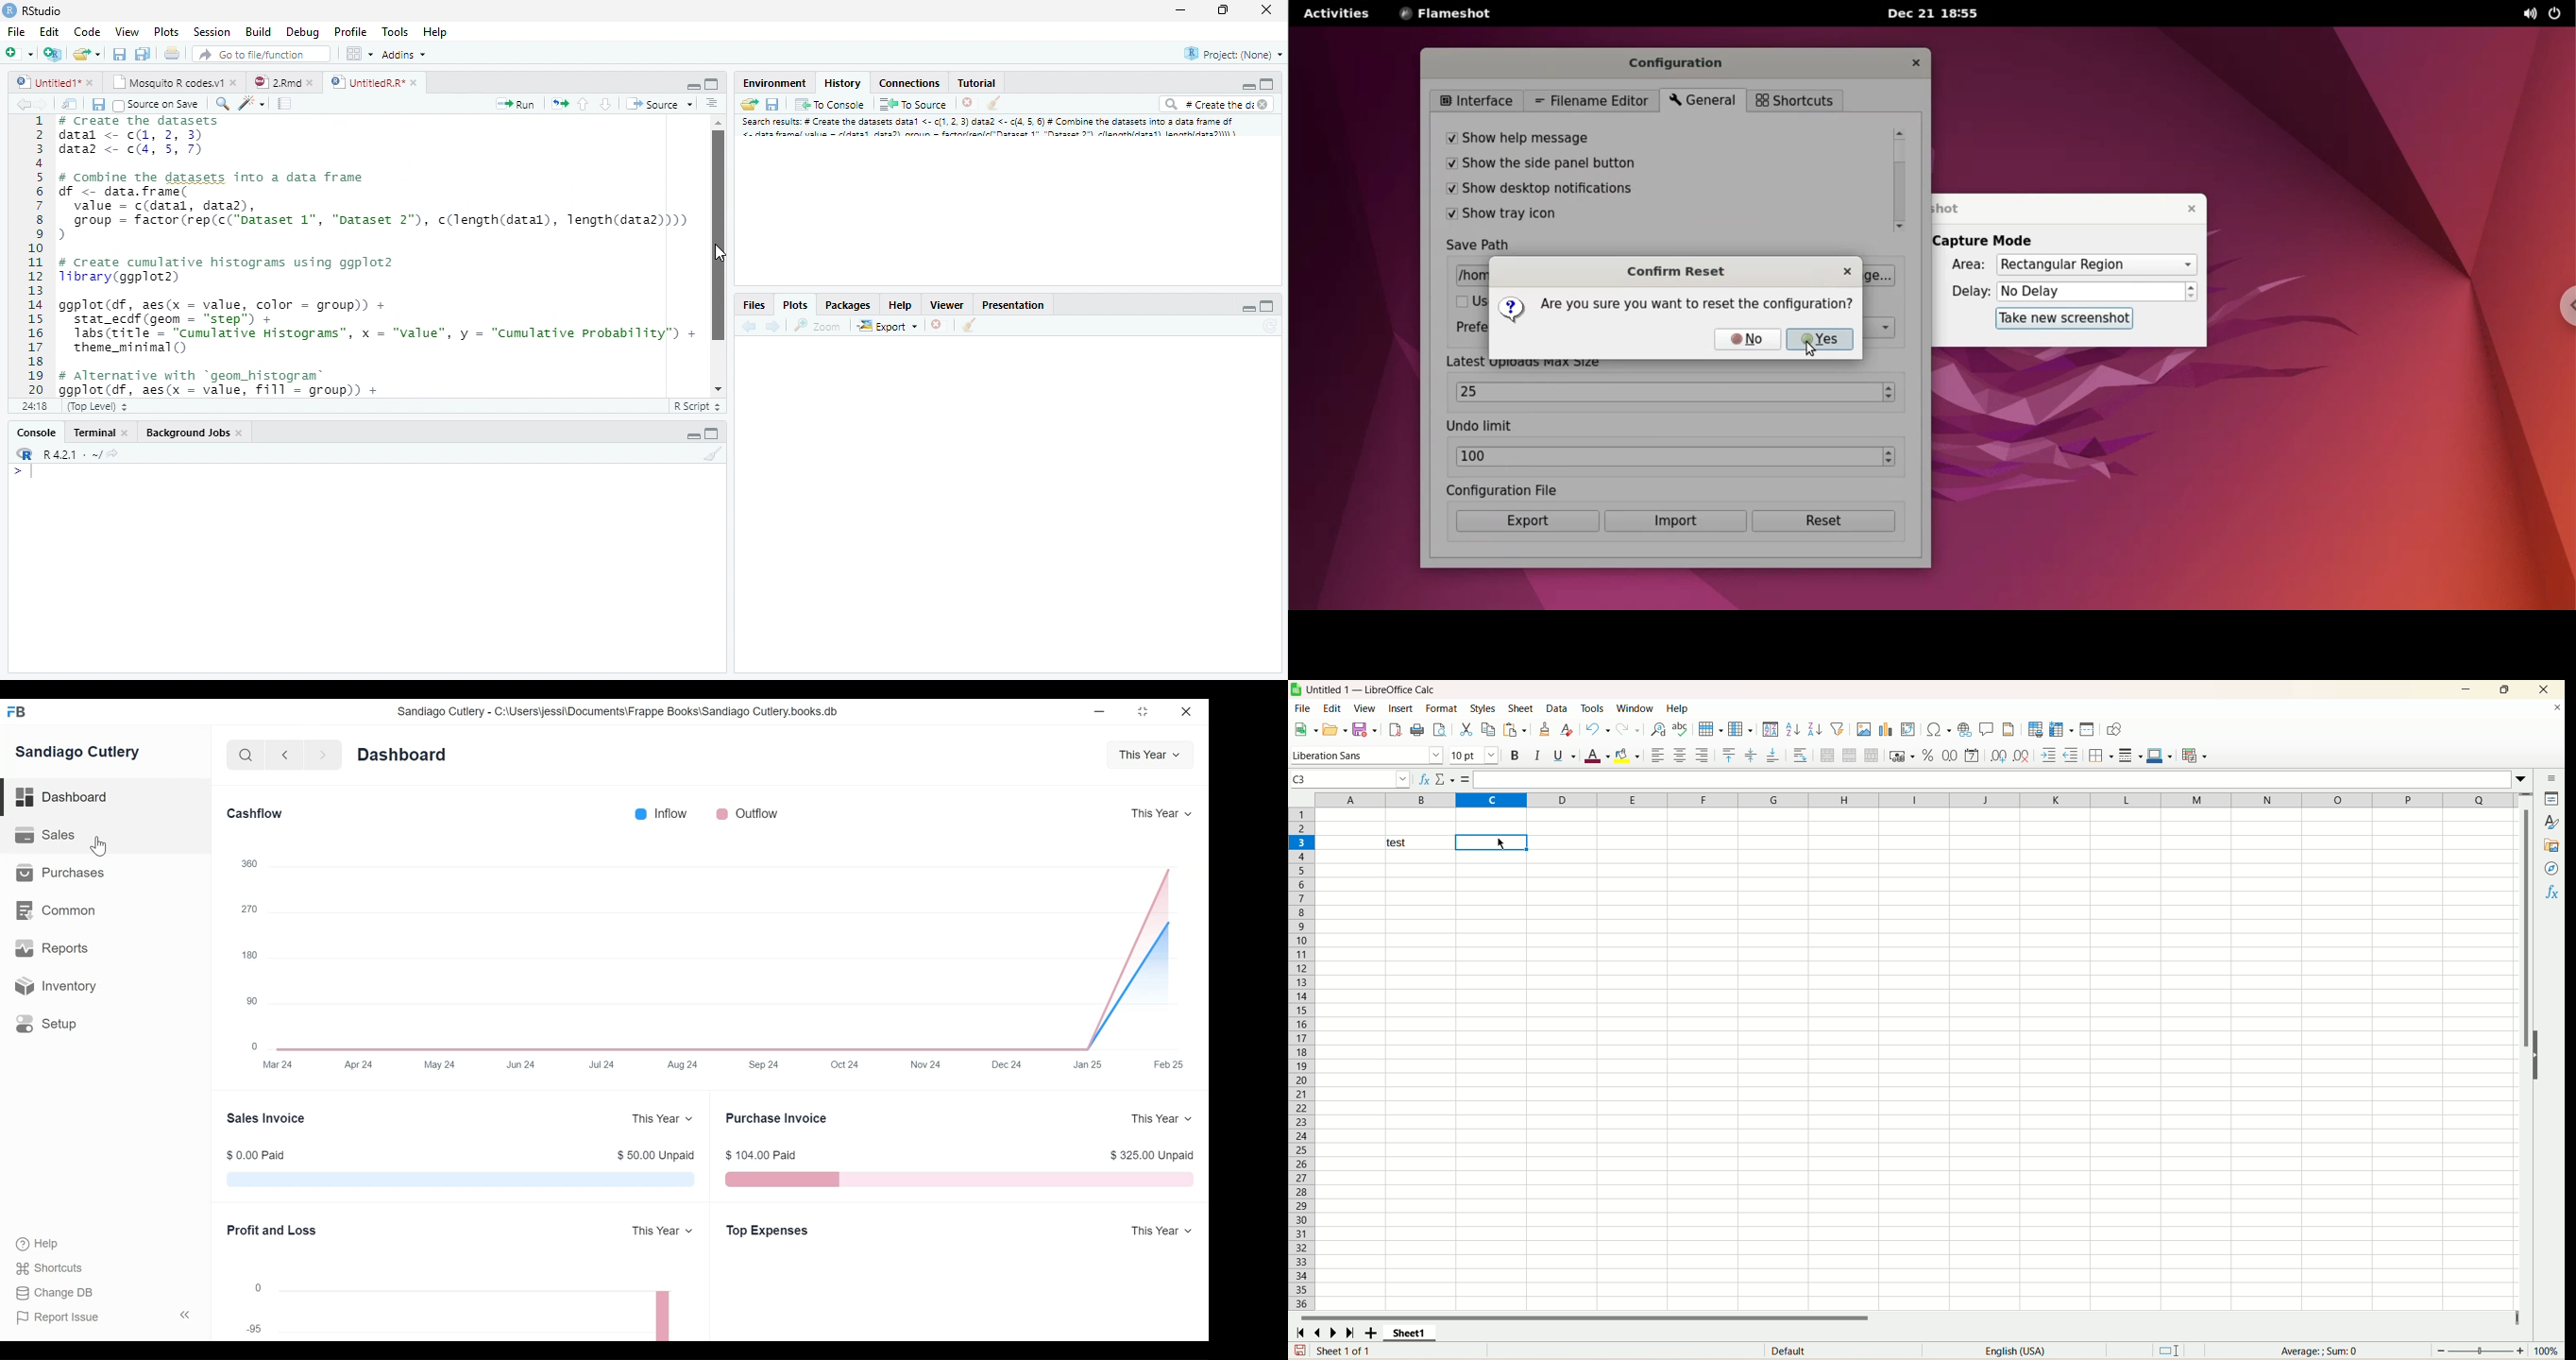  Describe the element at coordinates (697, 406) in the screenshot. I see `R Script` at that location.